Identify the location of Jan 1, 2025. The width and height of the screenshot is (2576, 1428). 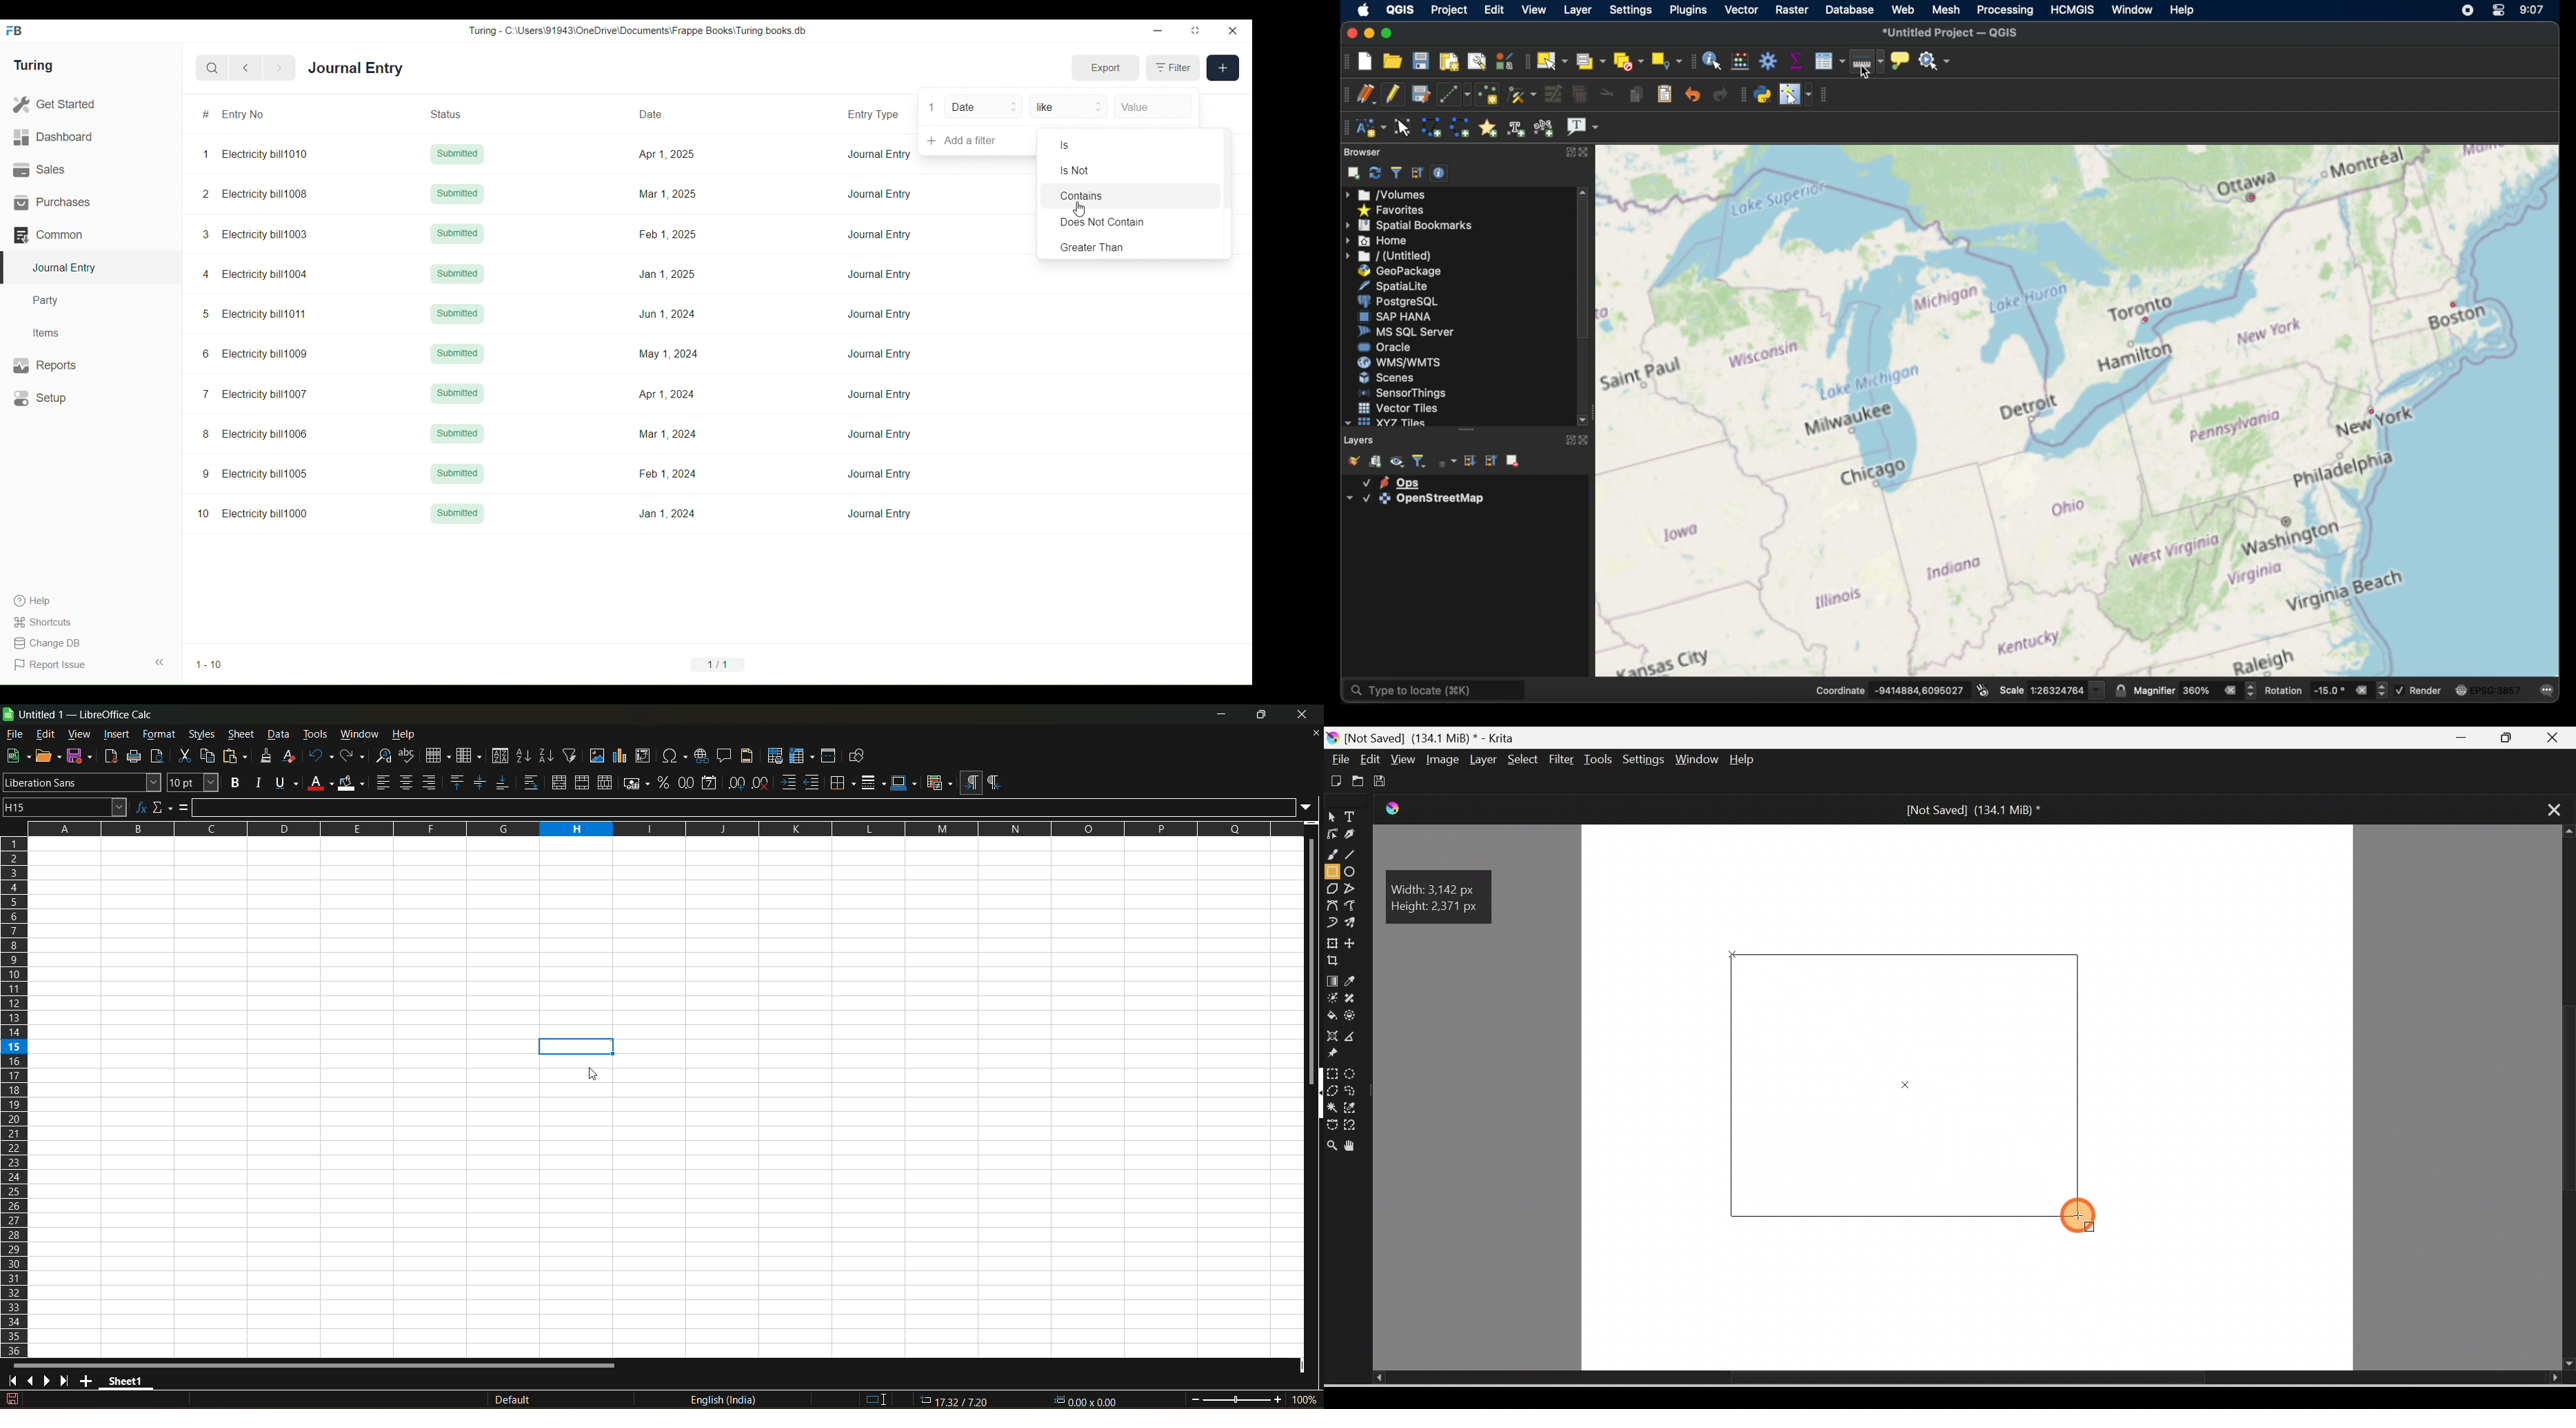
(667, 274).